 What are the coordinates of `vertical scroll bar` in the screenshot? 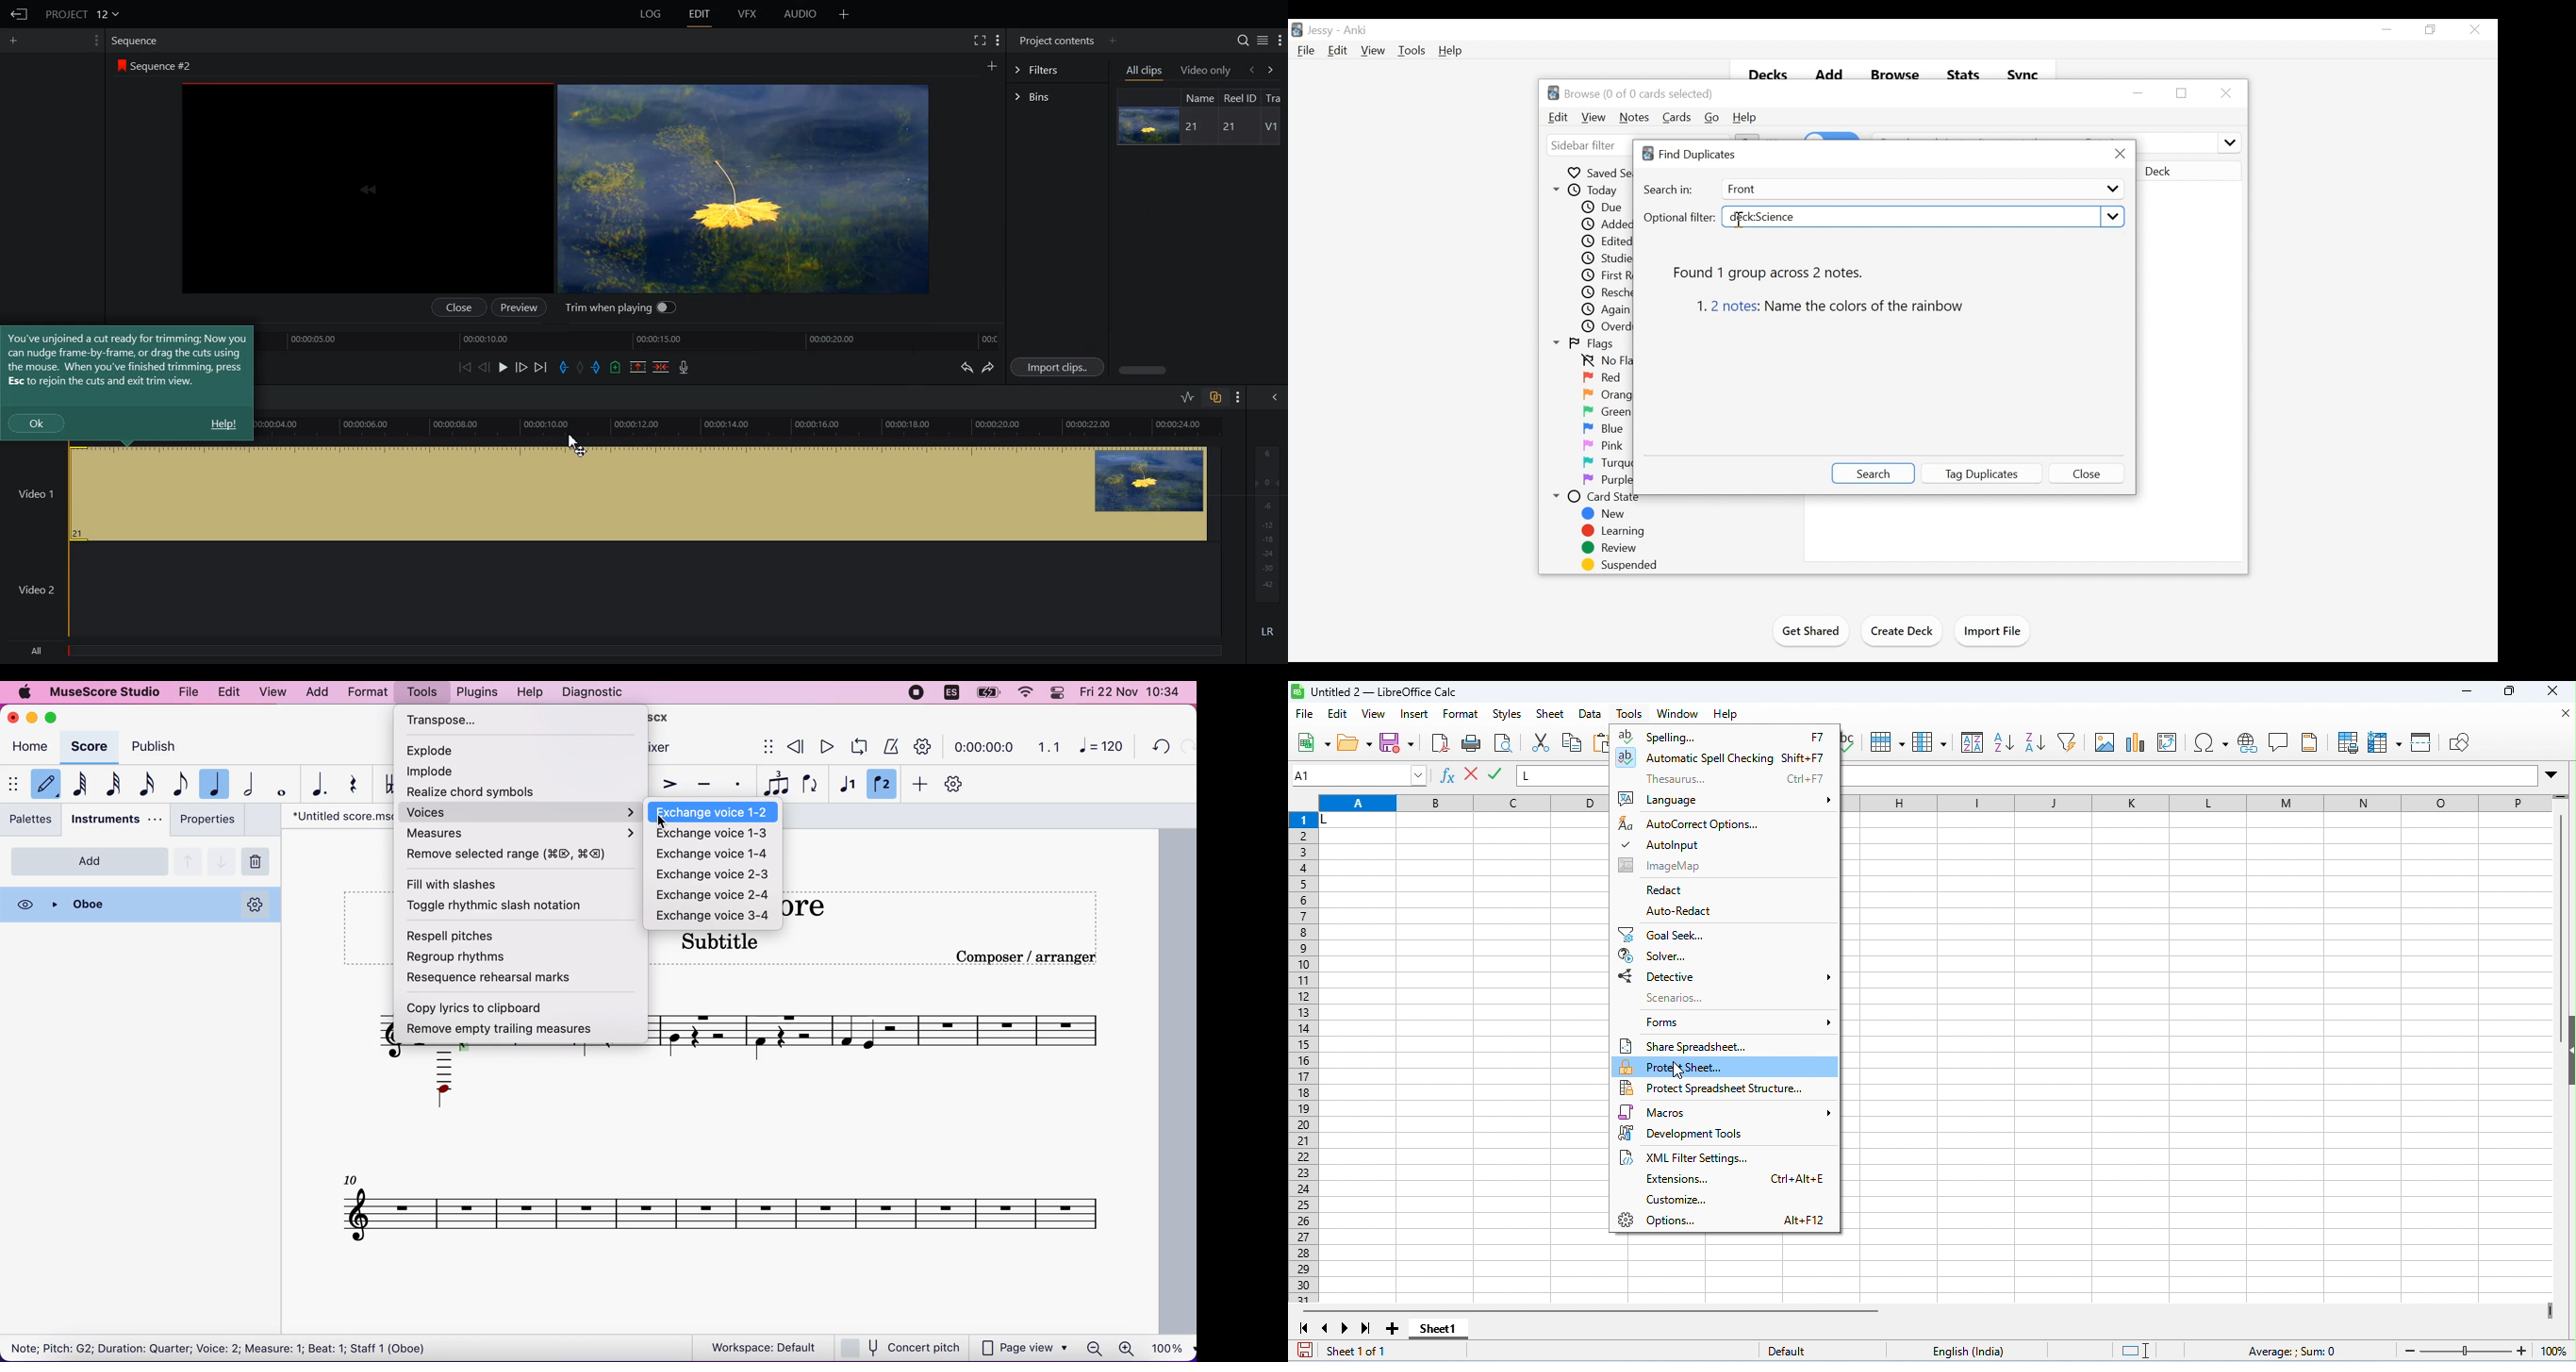 It's located at (2562, 930).